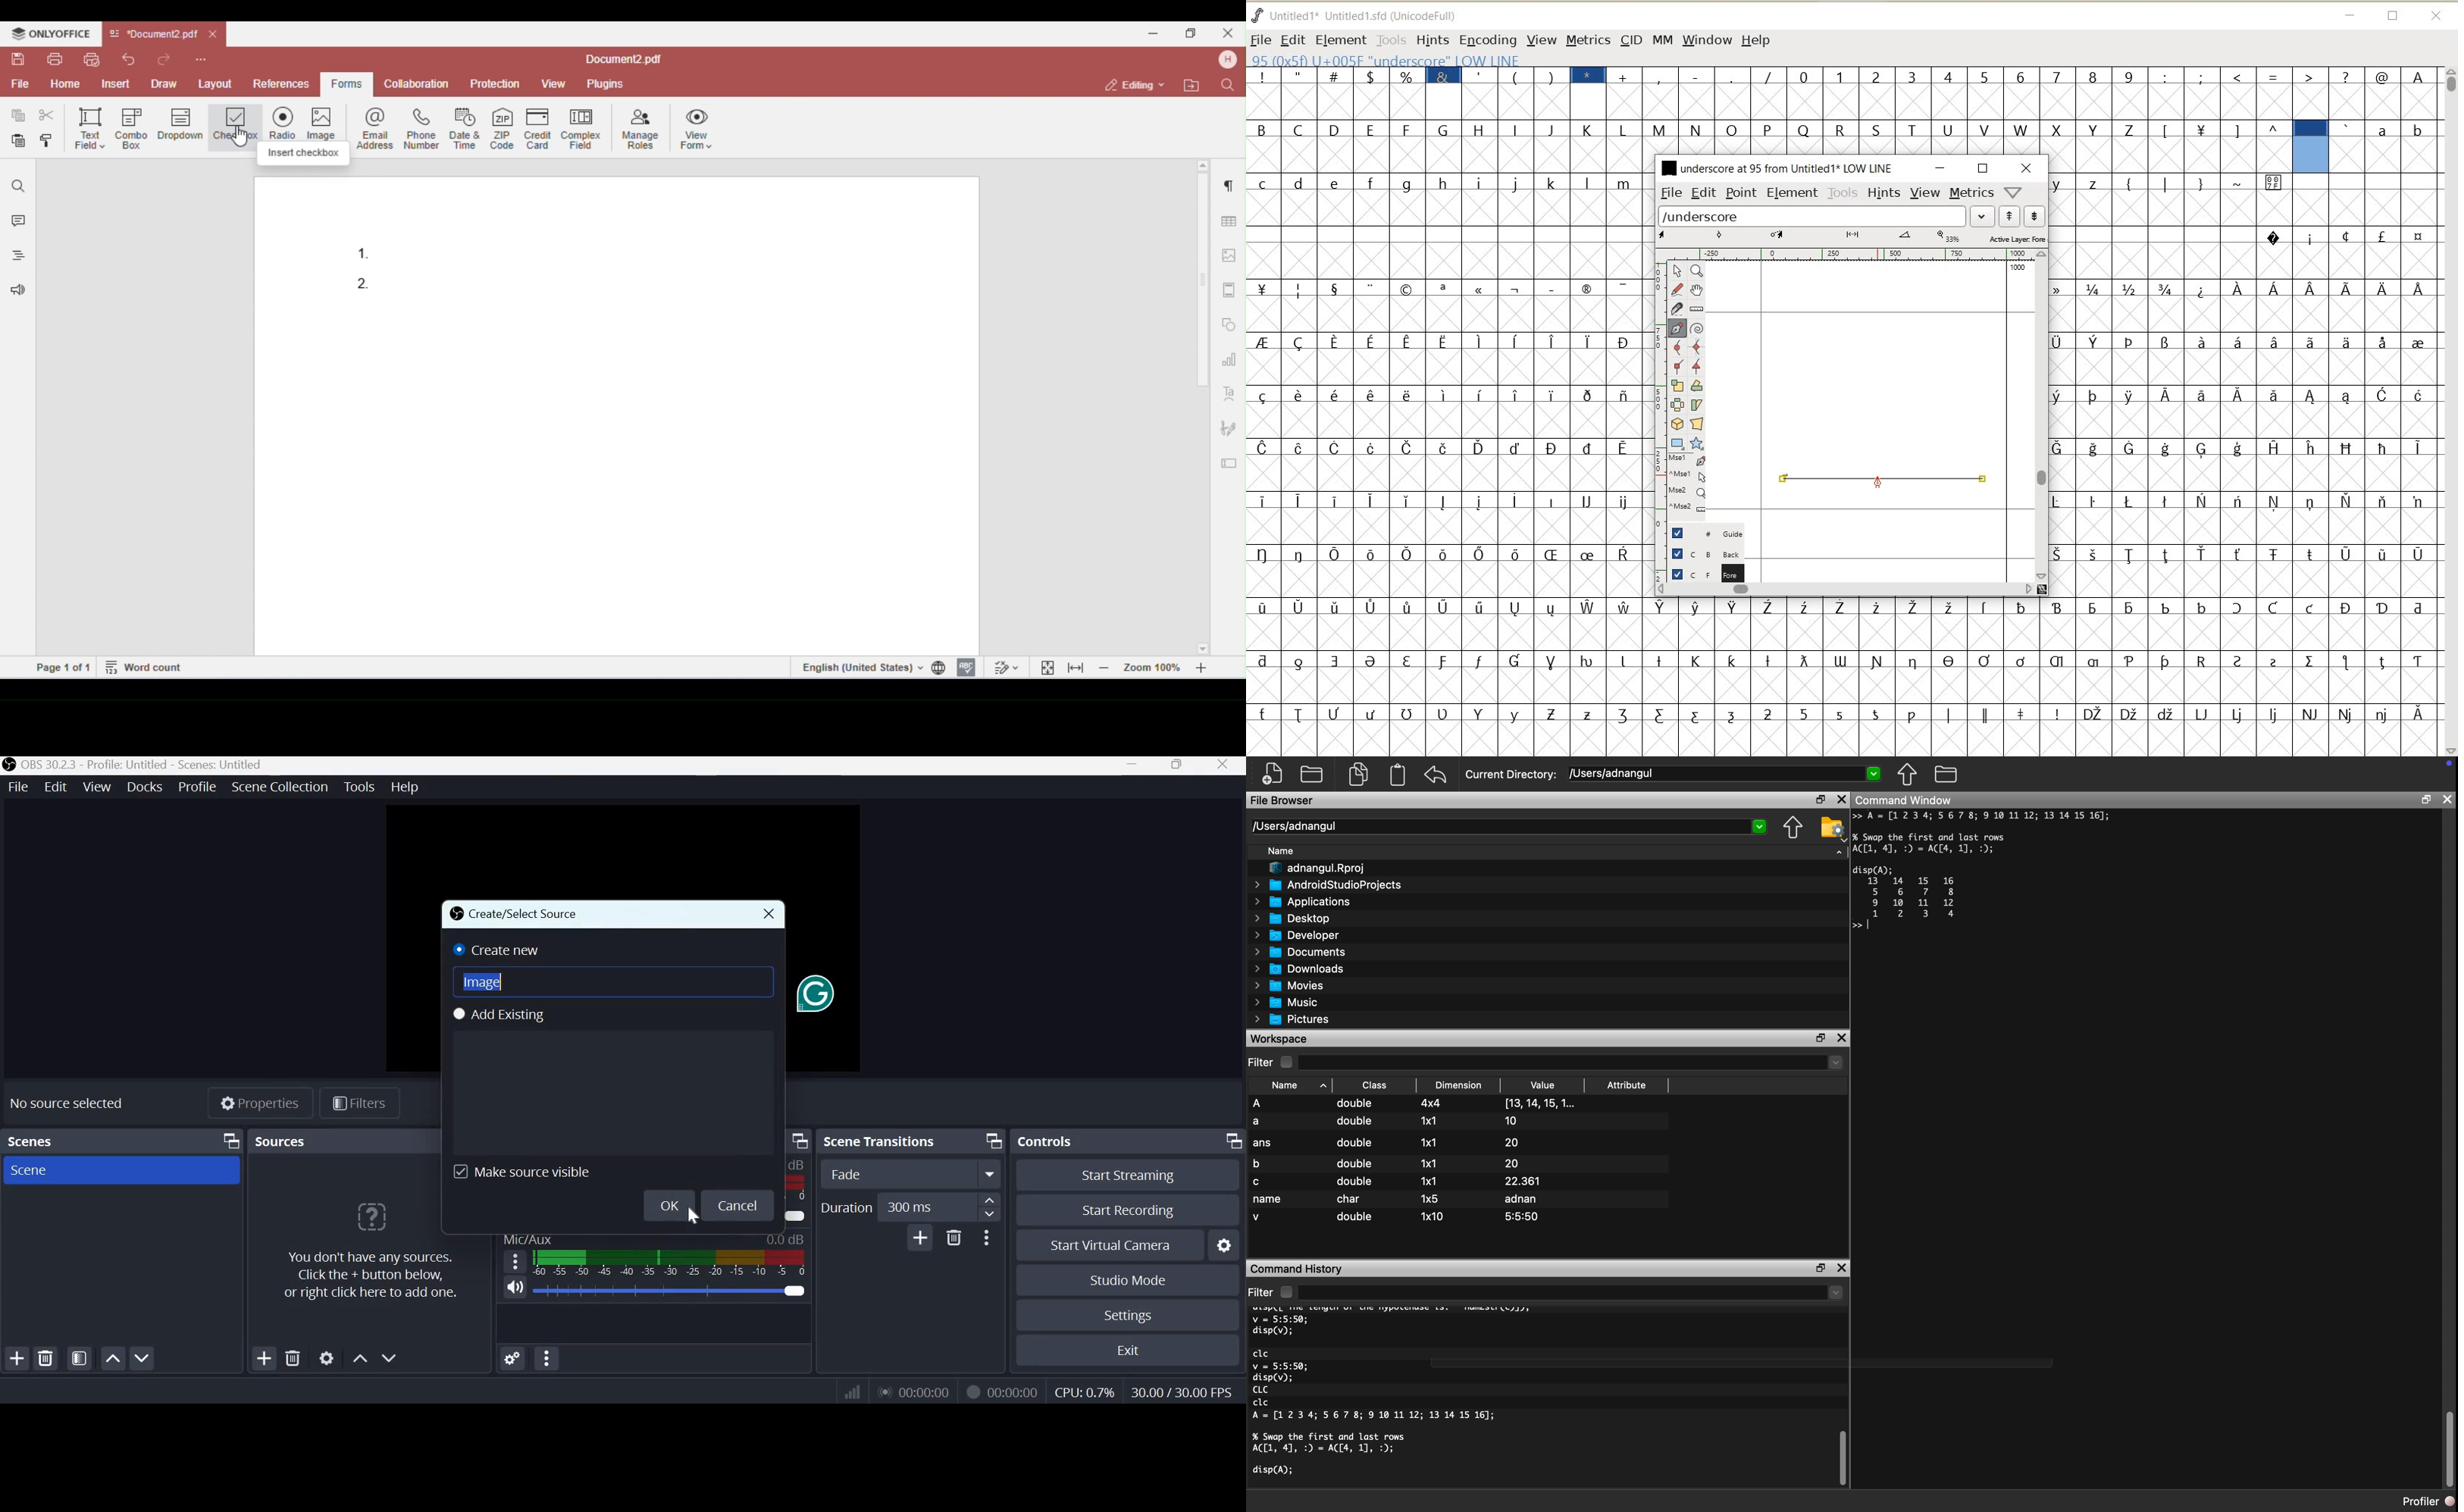 The image size is (2464, 1512). What do you see at coordinates (1425, 1401) in the screenshot?
I see `clc

a = input('Enter the length of the first side: ');
b = input('Enter the length of the second side: ');
c = sqrt(ar2 + bA2);

disp(['The length of the hypotenuse is: ' num2str(c)]);
v = 5:5:50;

disp(v);

clc

v = 5:5:50;

disp(v);

CLC

clc` at bounding box center [1425, 1401].